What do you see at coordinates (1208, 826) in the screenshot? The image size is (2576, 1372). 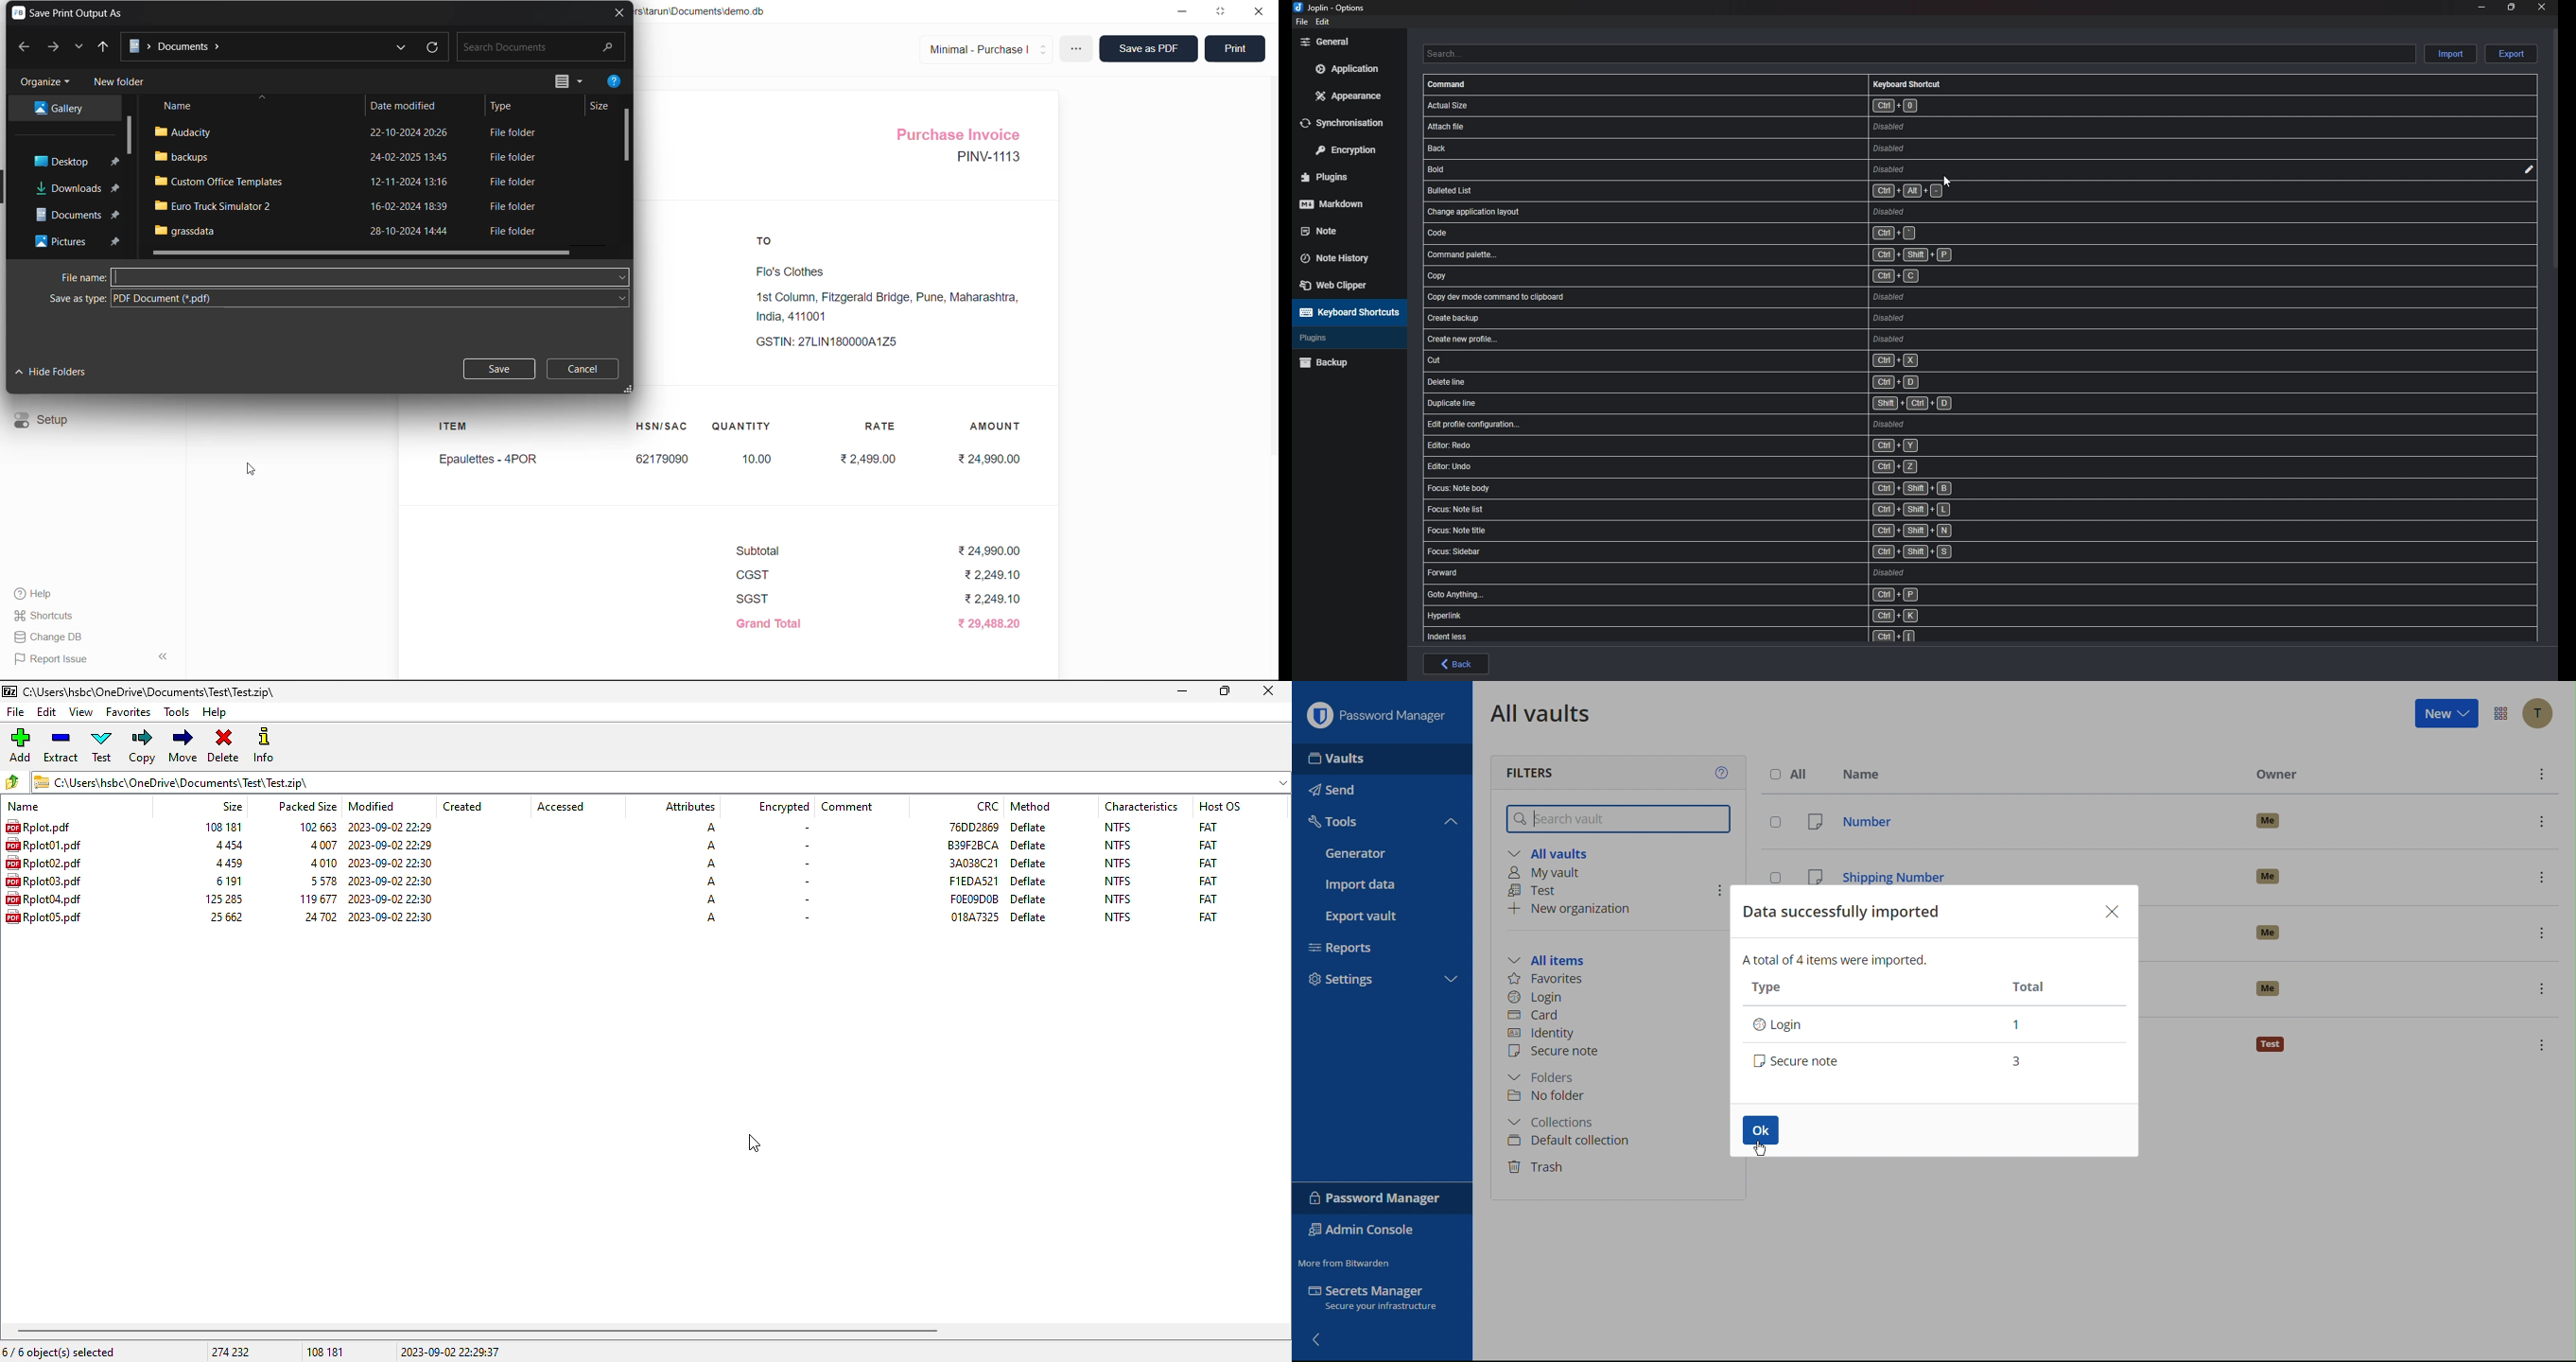 I see `FAT` at bounding box center [1208, 826].